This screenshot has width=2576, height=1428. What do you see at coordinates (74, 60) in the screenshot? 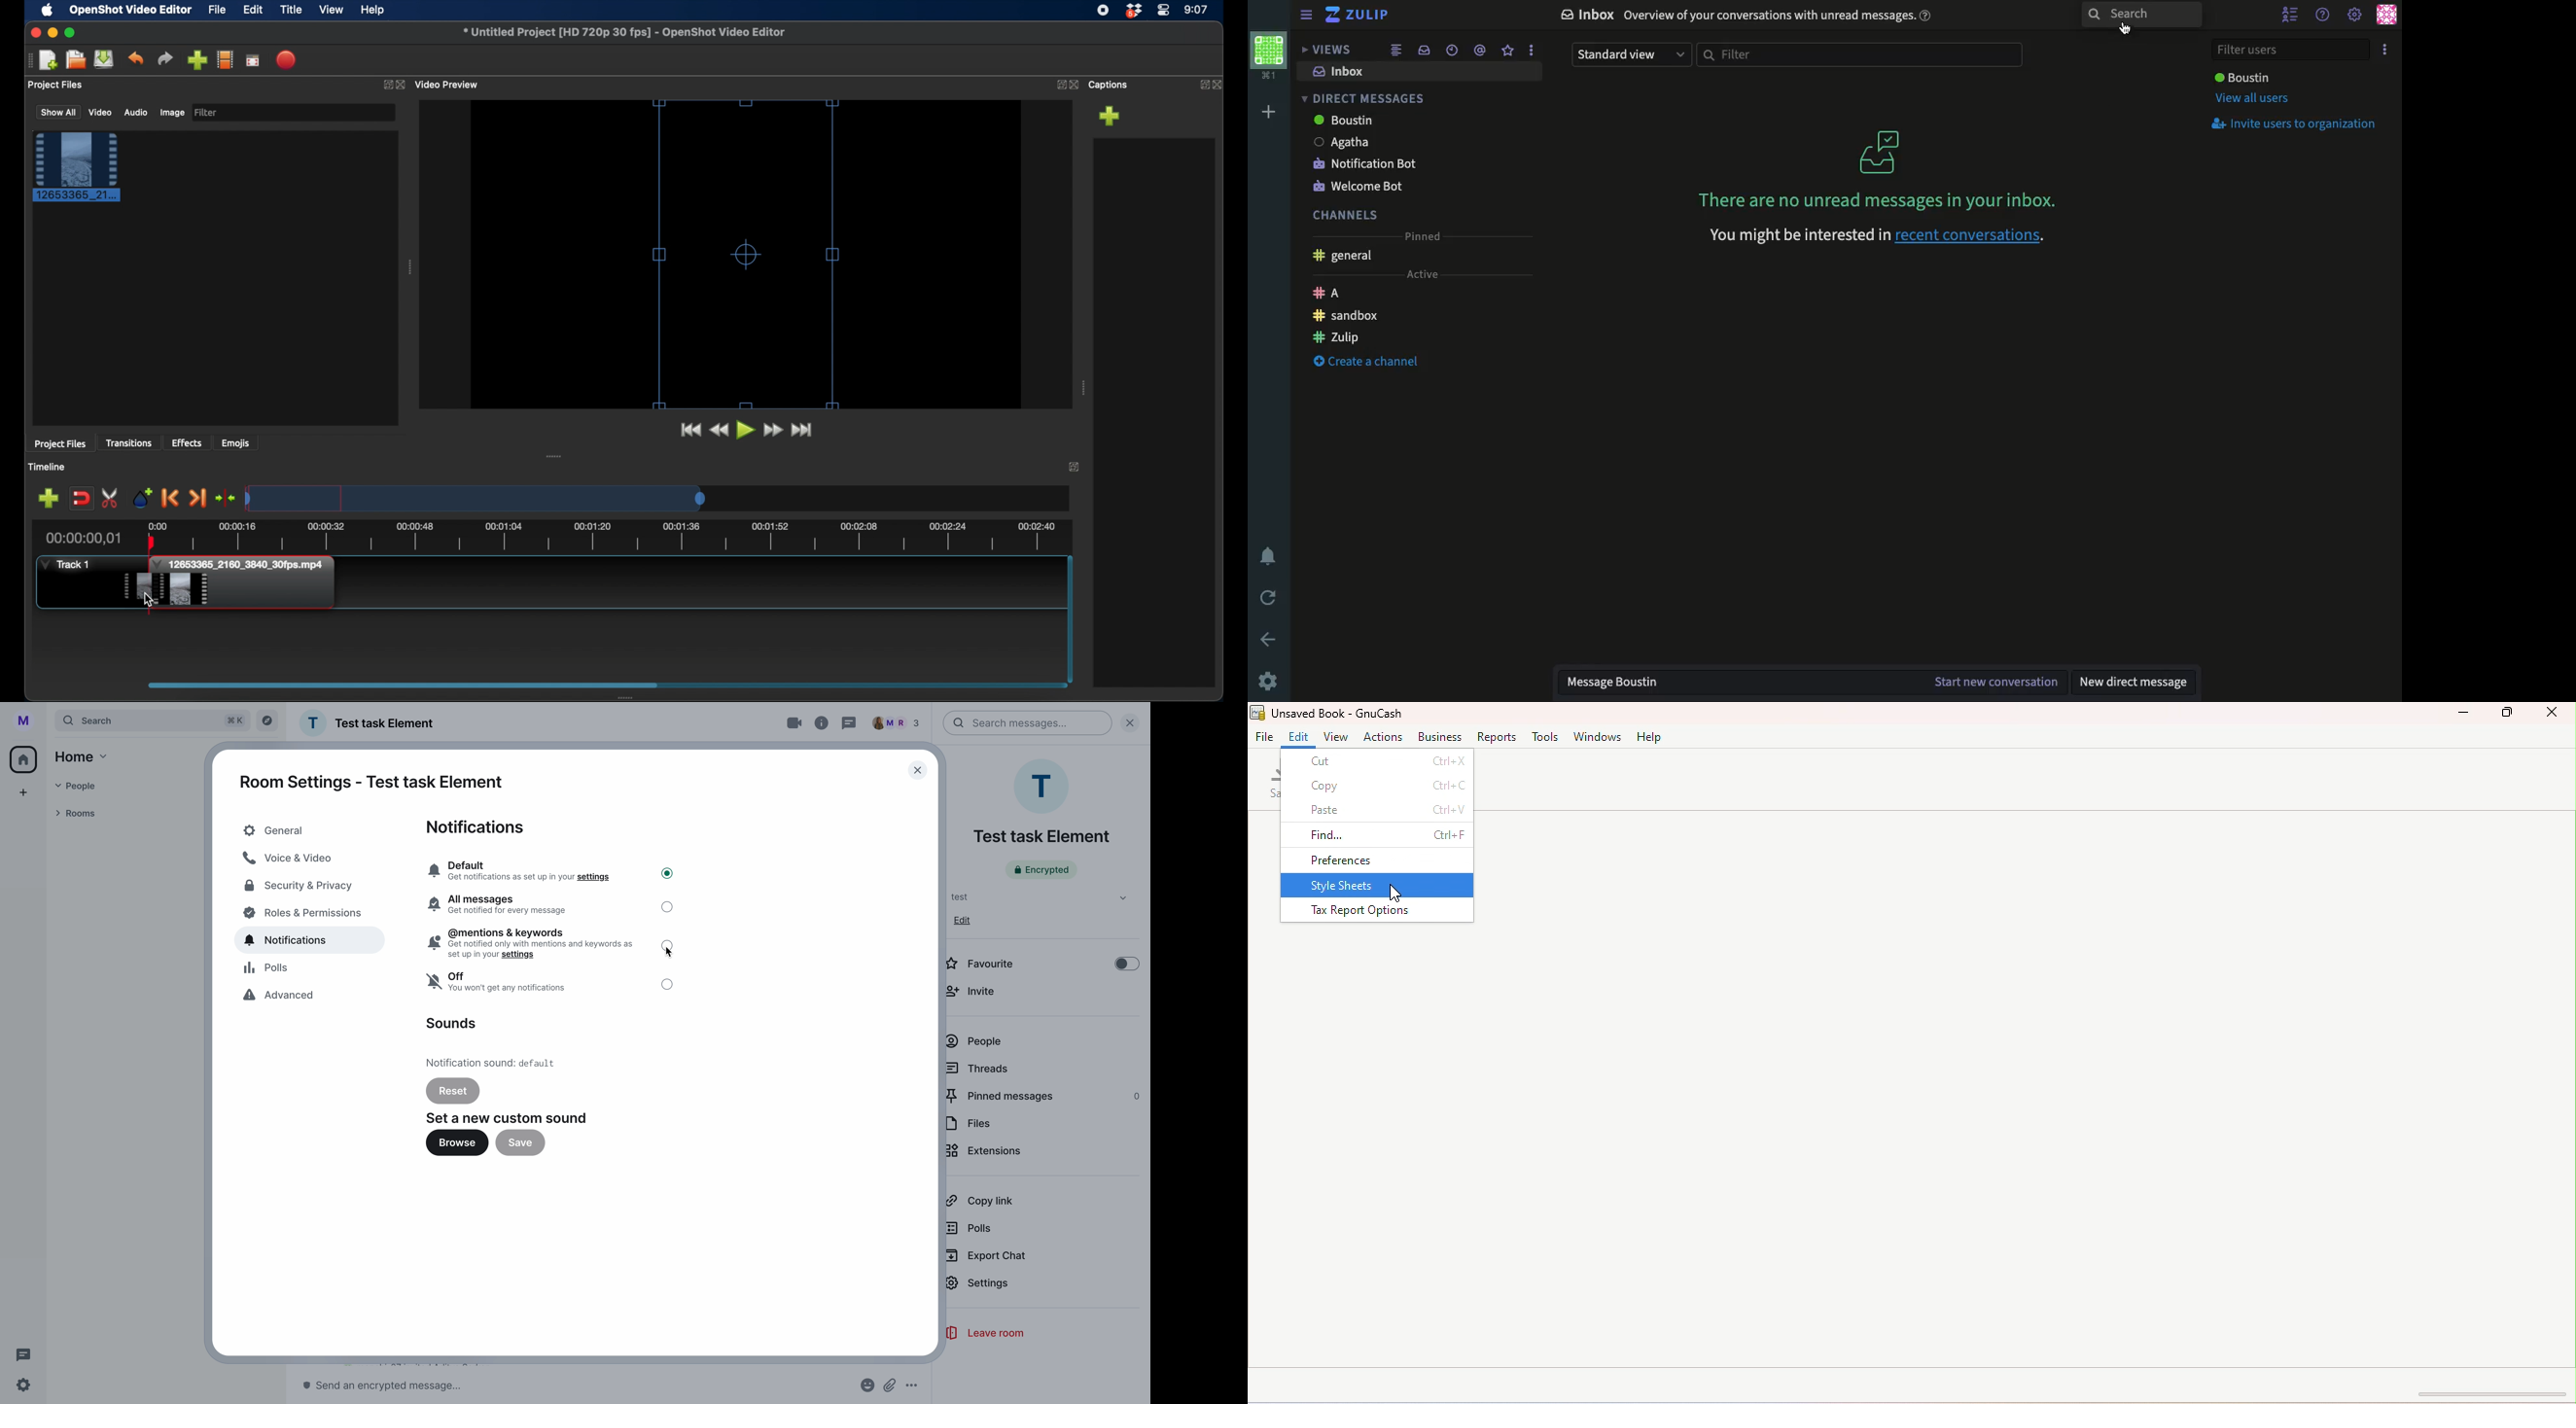
I see `open project` at bounding box center [74, 60].